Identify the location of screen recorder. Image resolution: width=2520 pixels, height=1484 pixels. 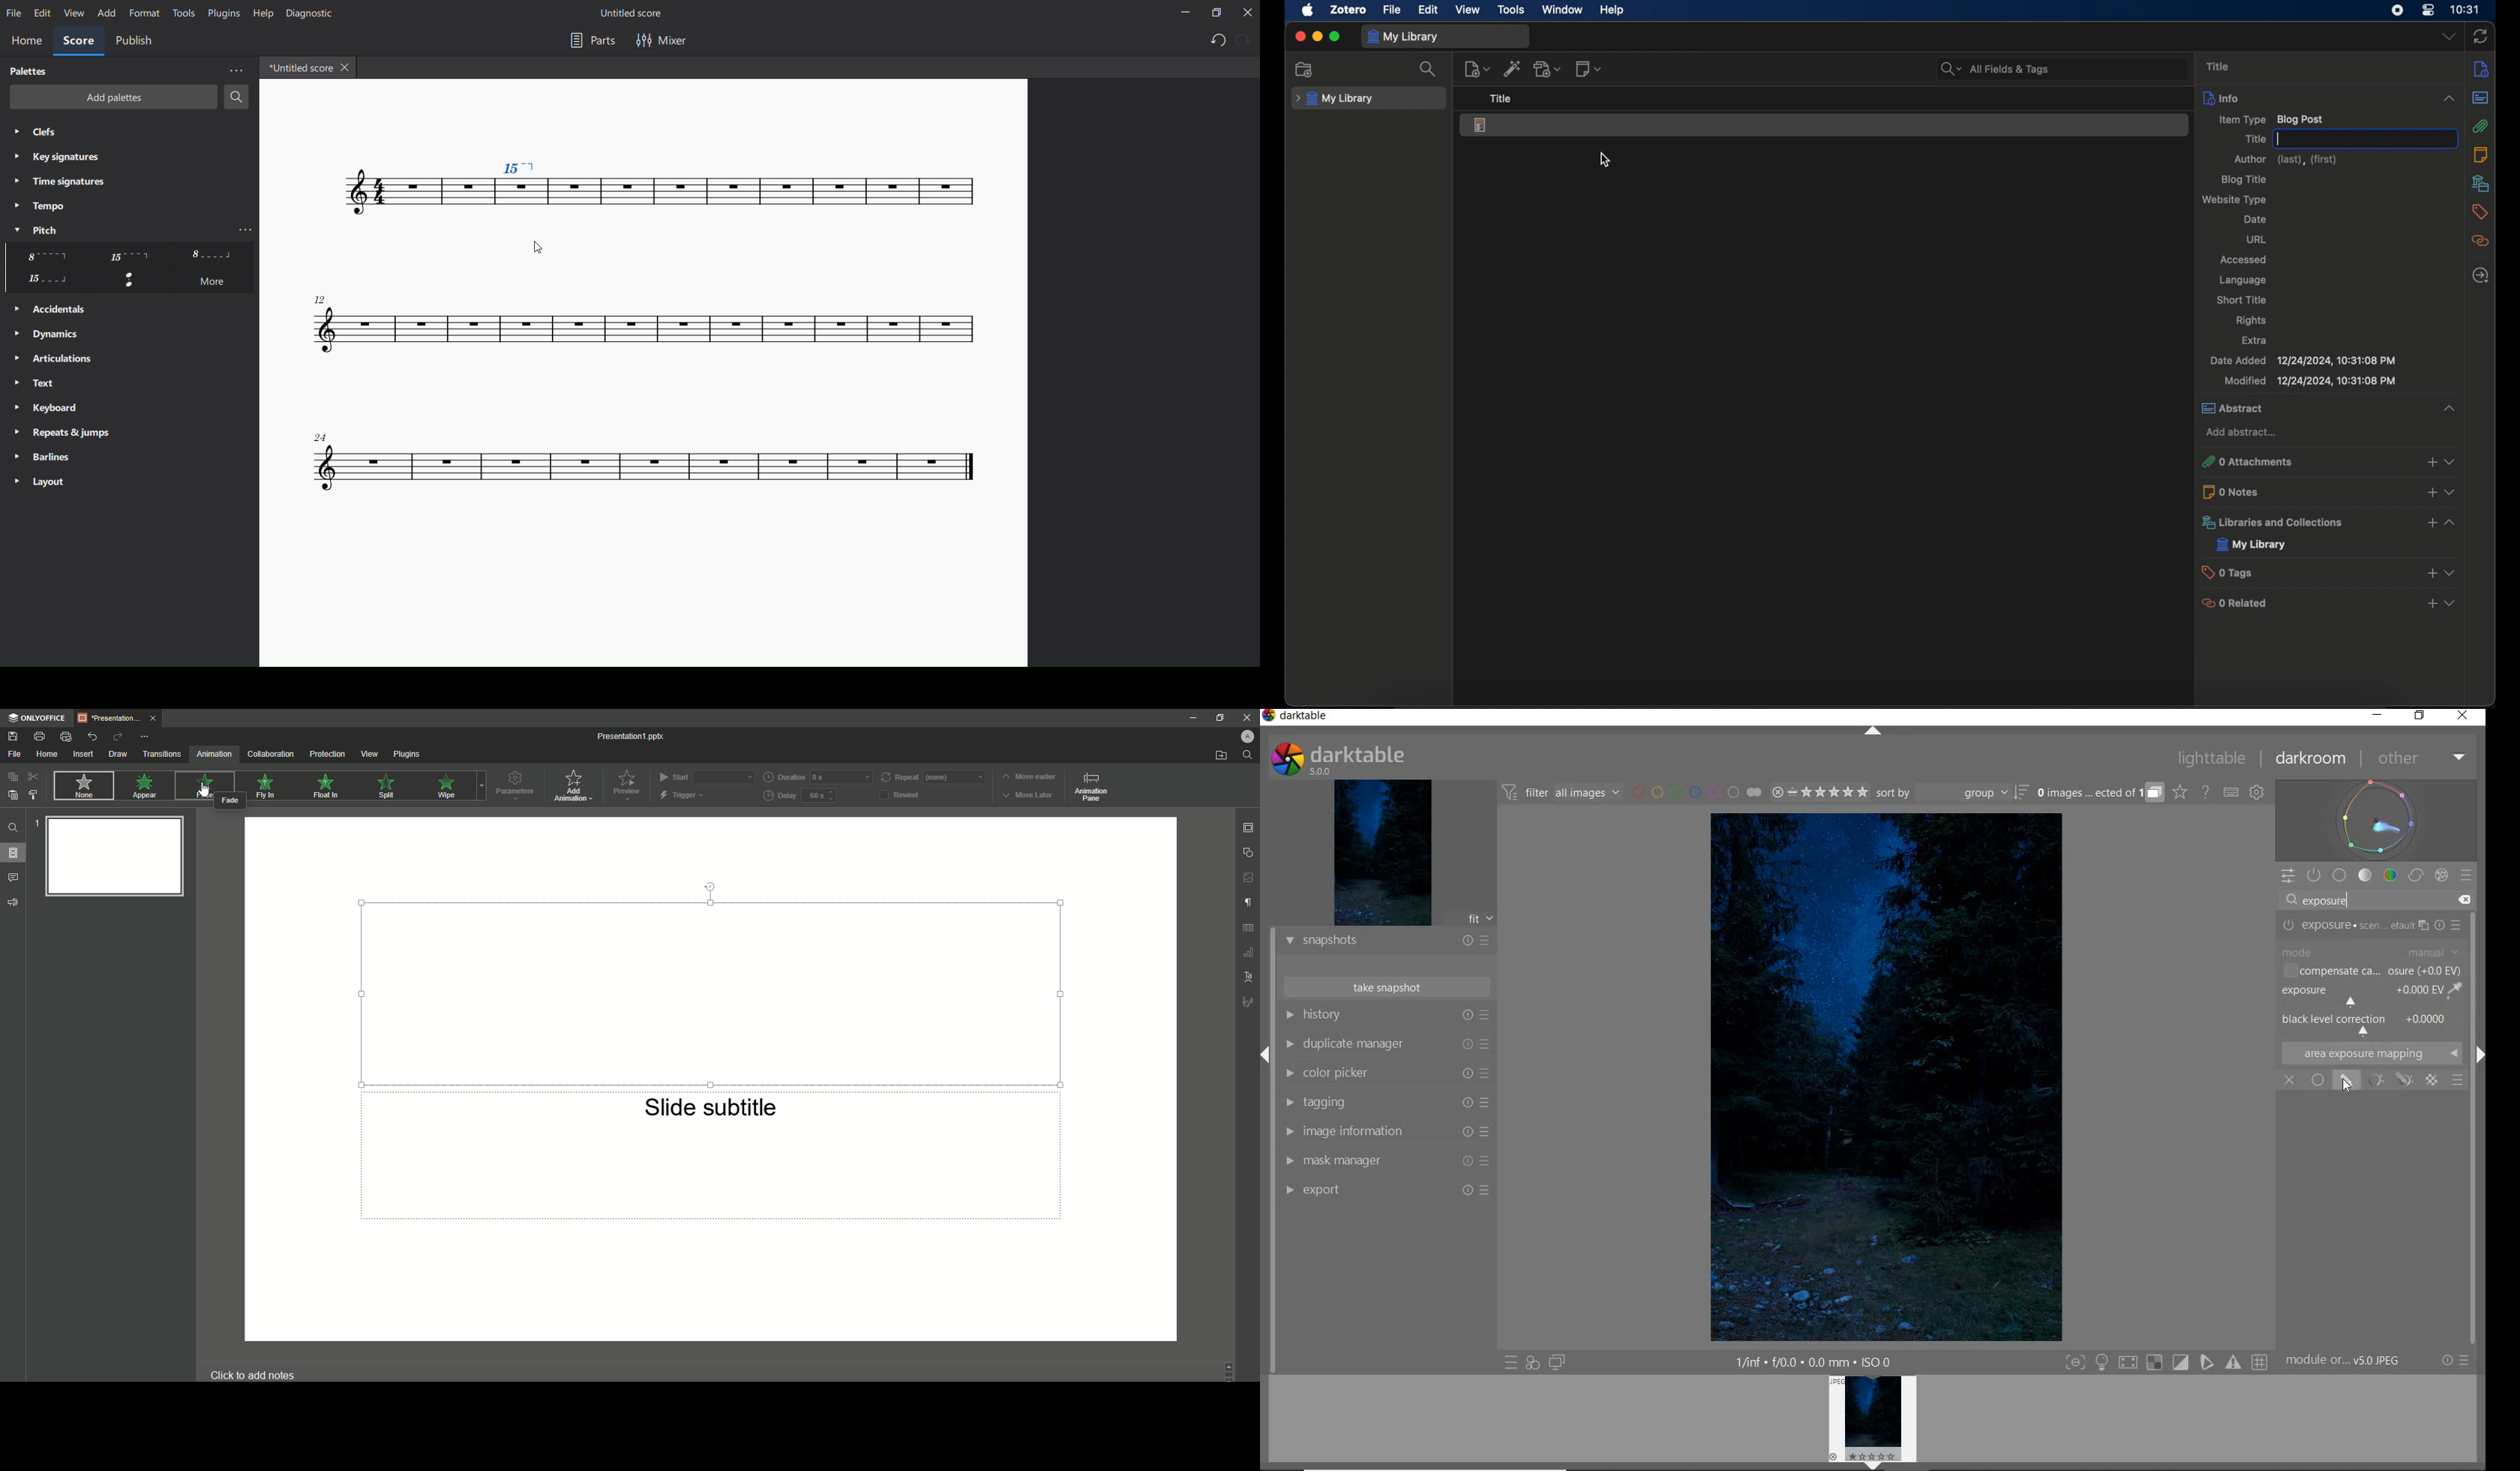
(2397, 10).